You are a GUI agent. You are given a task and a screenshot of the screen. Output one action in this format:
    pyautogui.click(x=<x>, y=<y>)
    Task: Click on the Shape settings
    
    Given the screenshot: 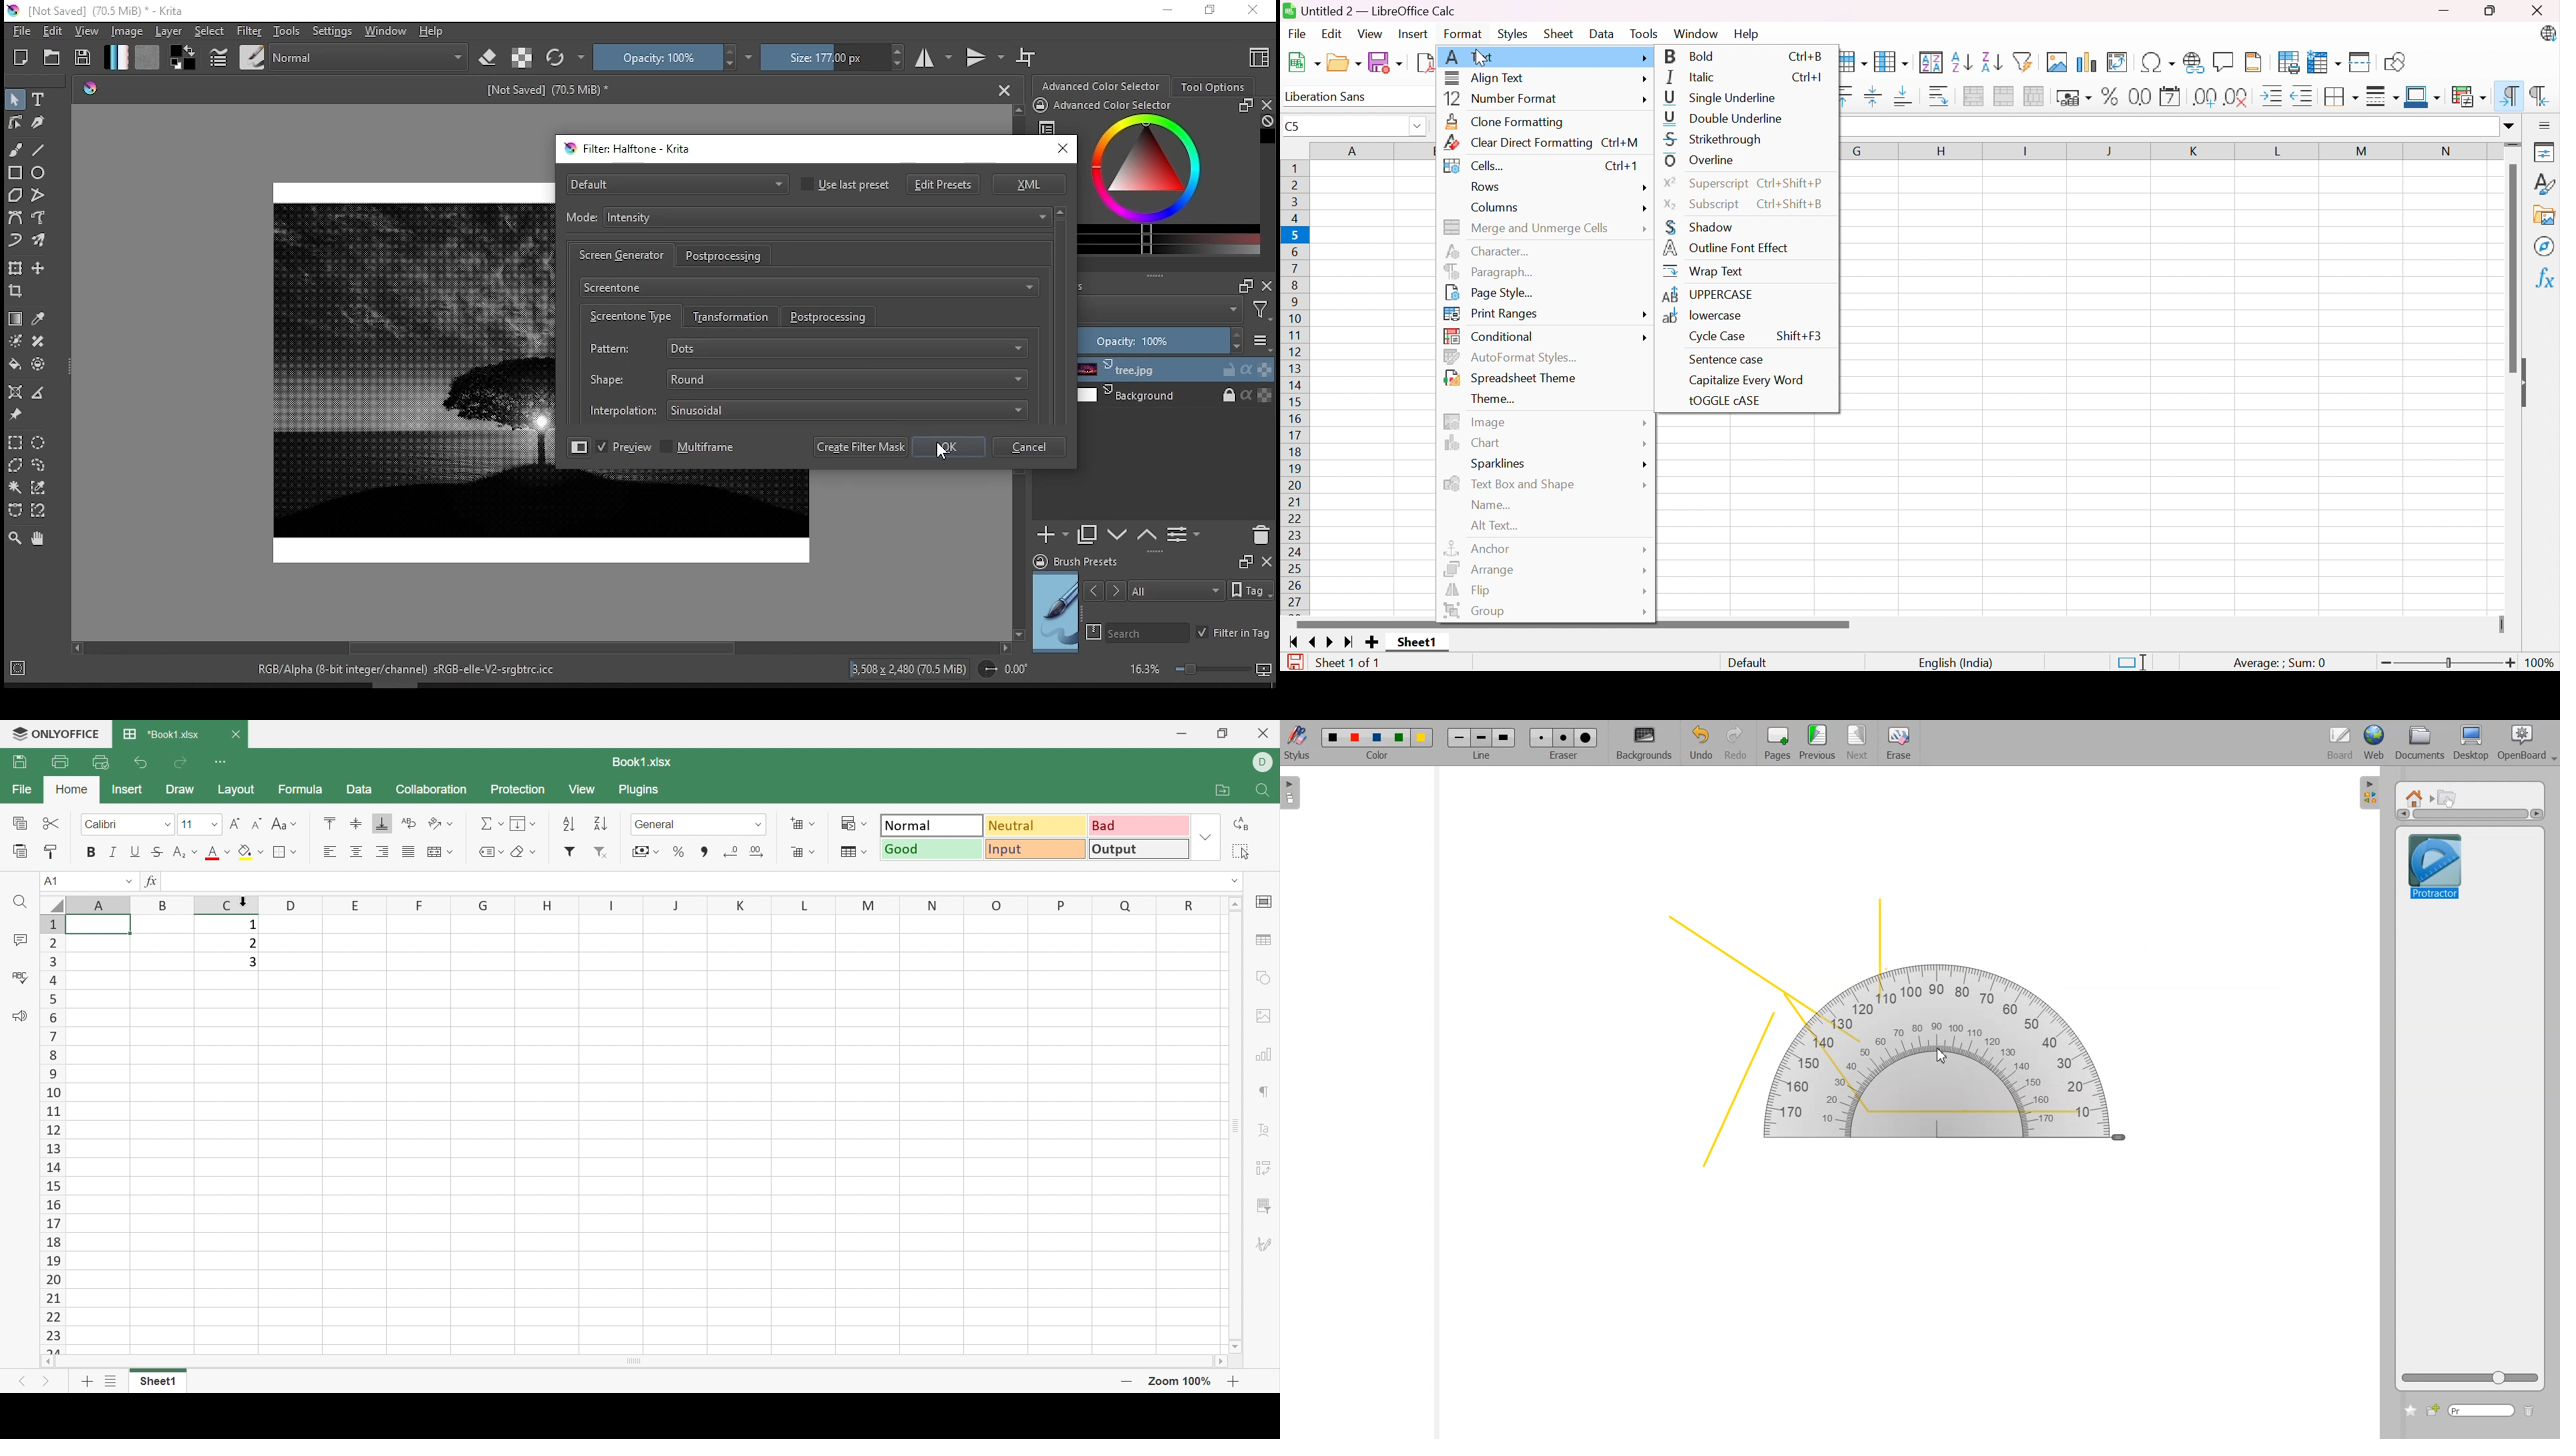 What is the action you would take?
    pyautogui.click(x=1264, y=977)
    